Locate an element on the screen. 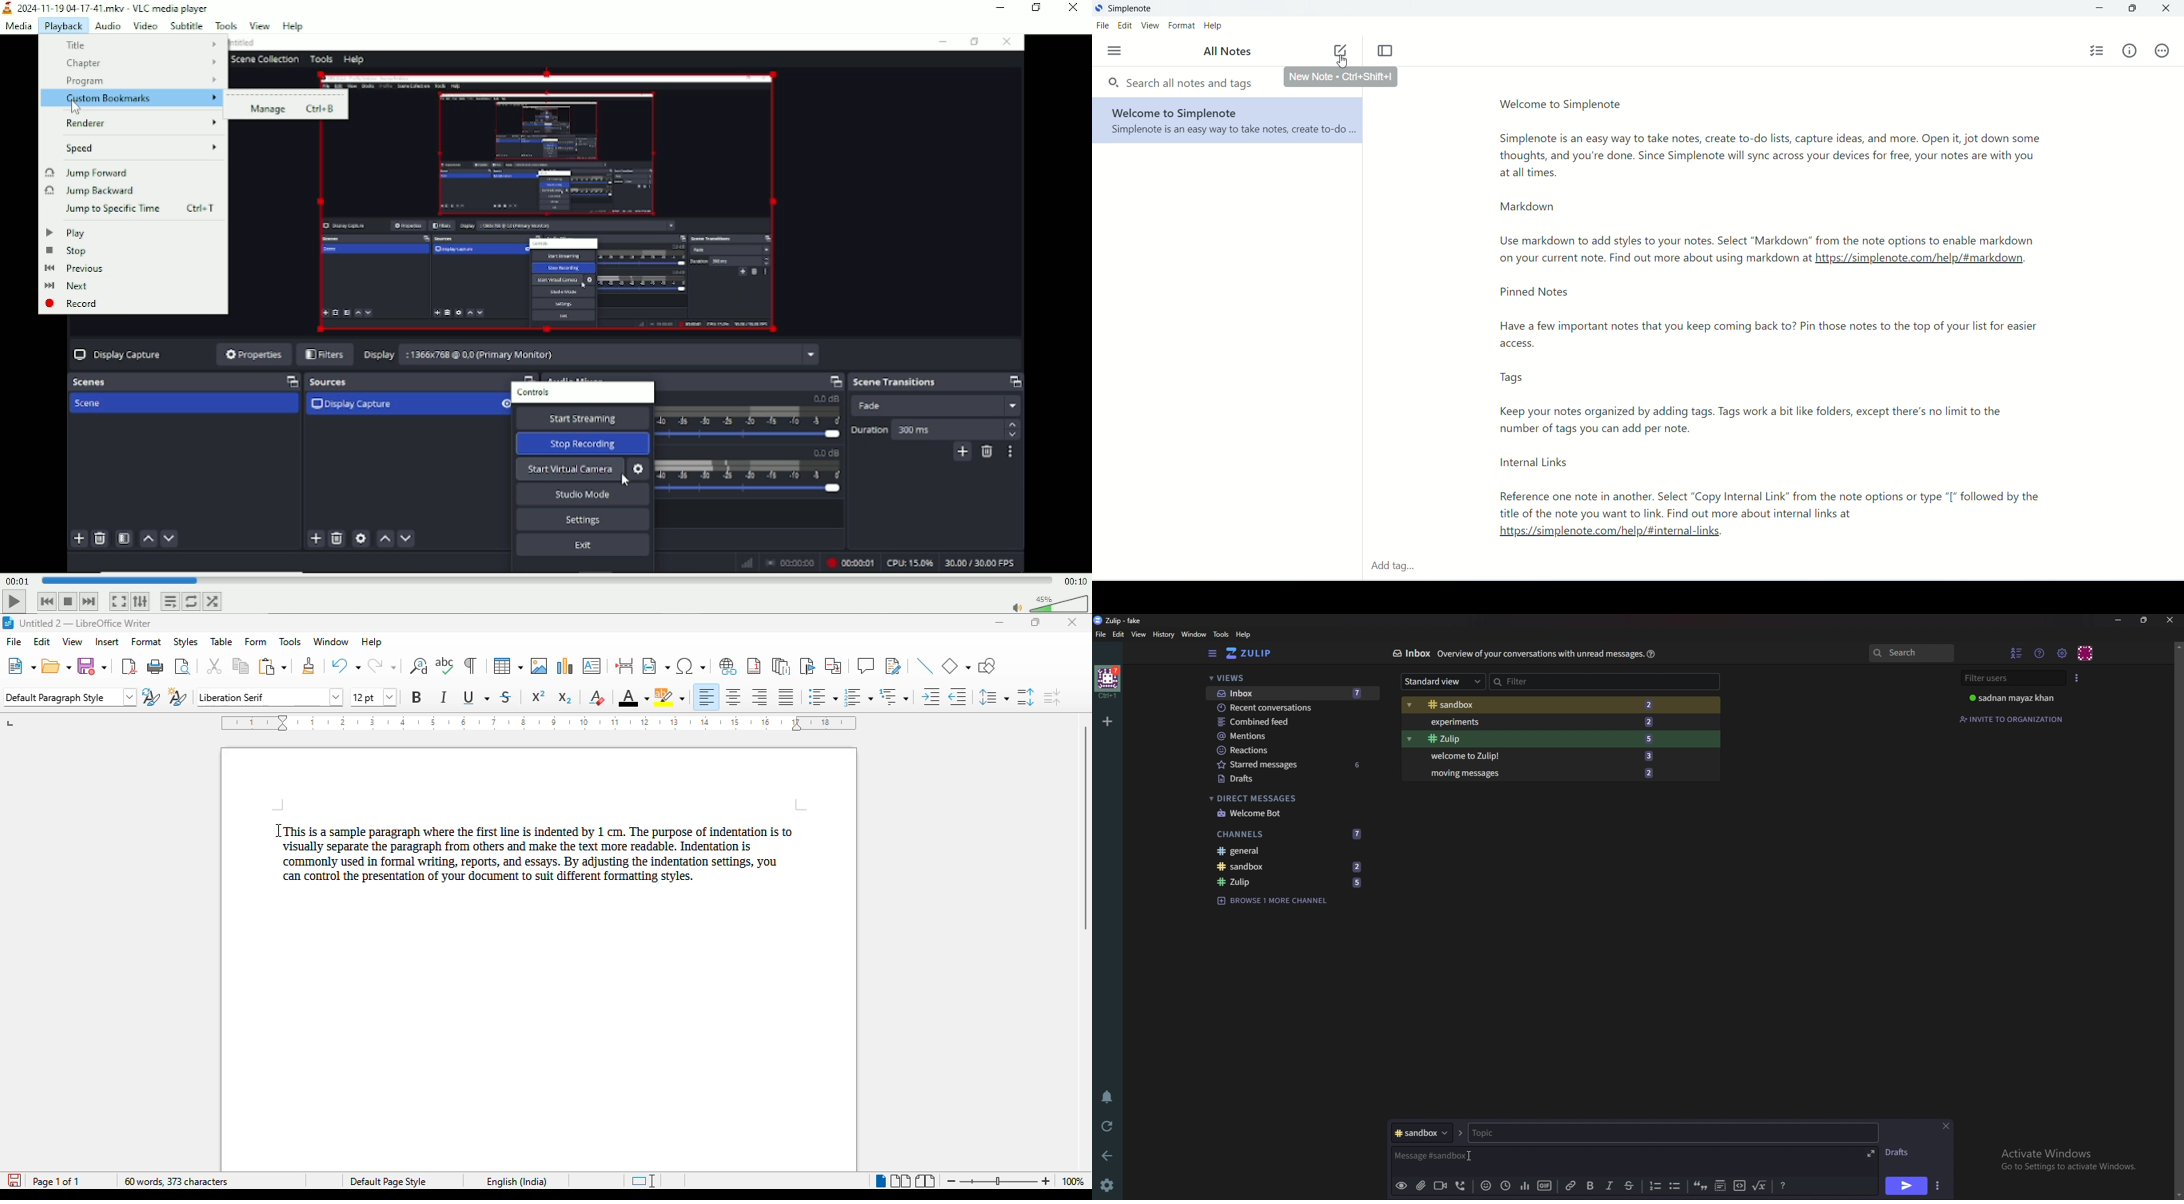 The image size is (2184, 1204). Hide sidebar is located at coordinates (1212, 654).